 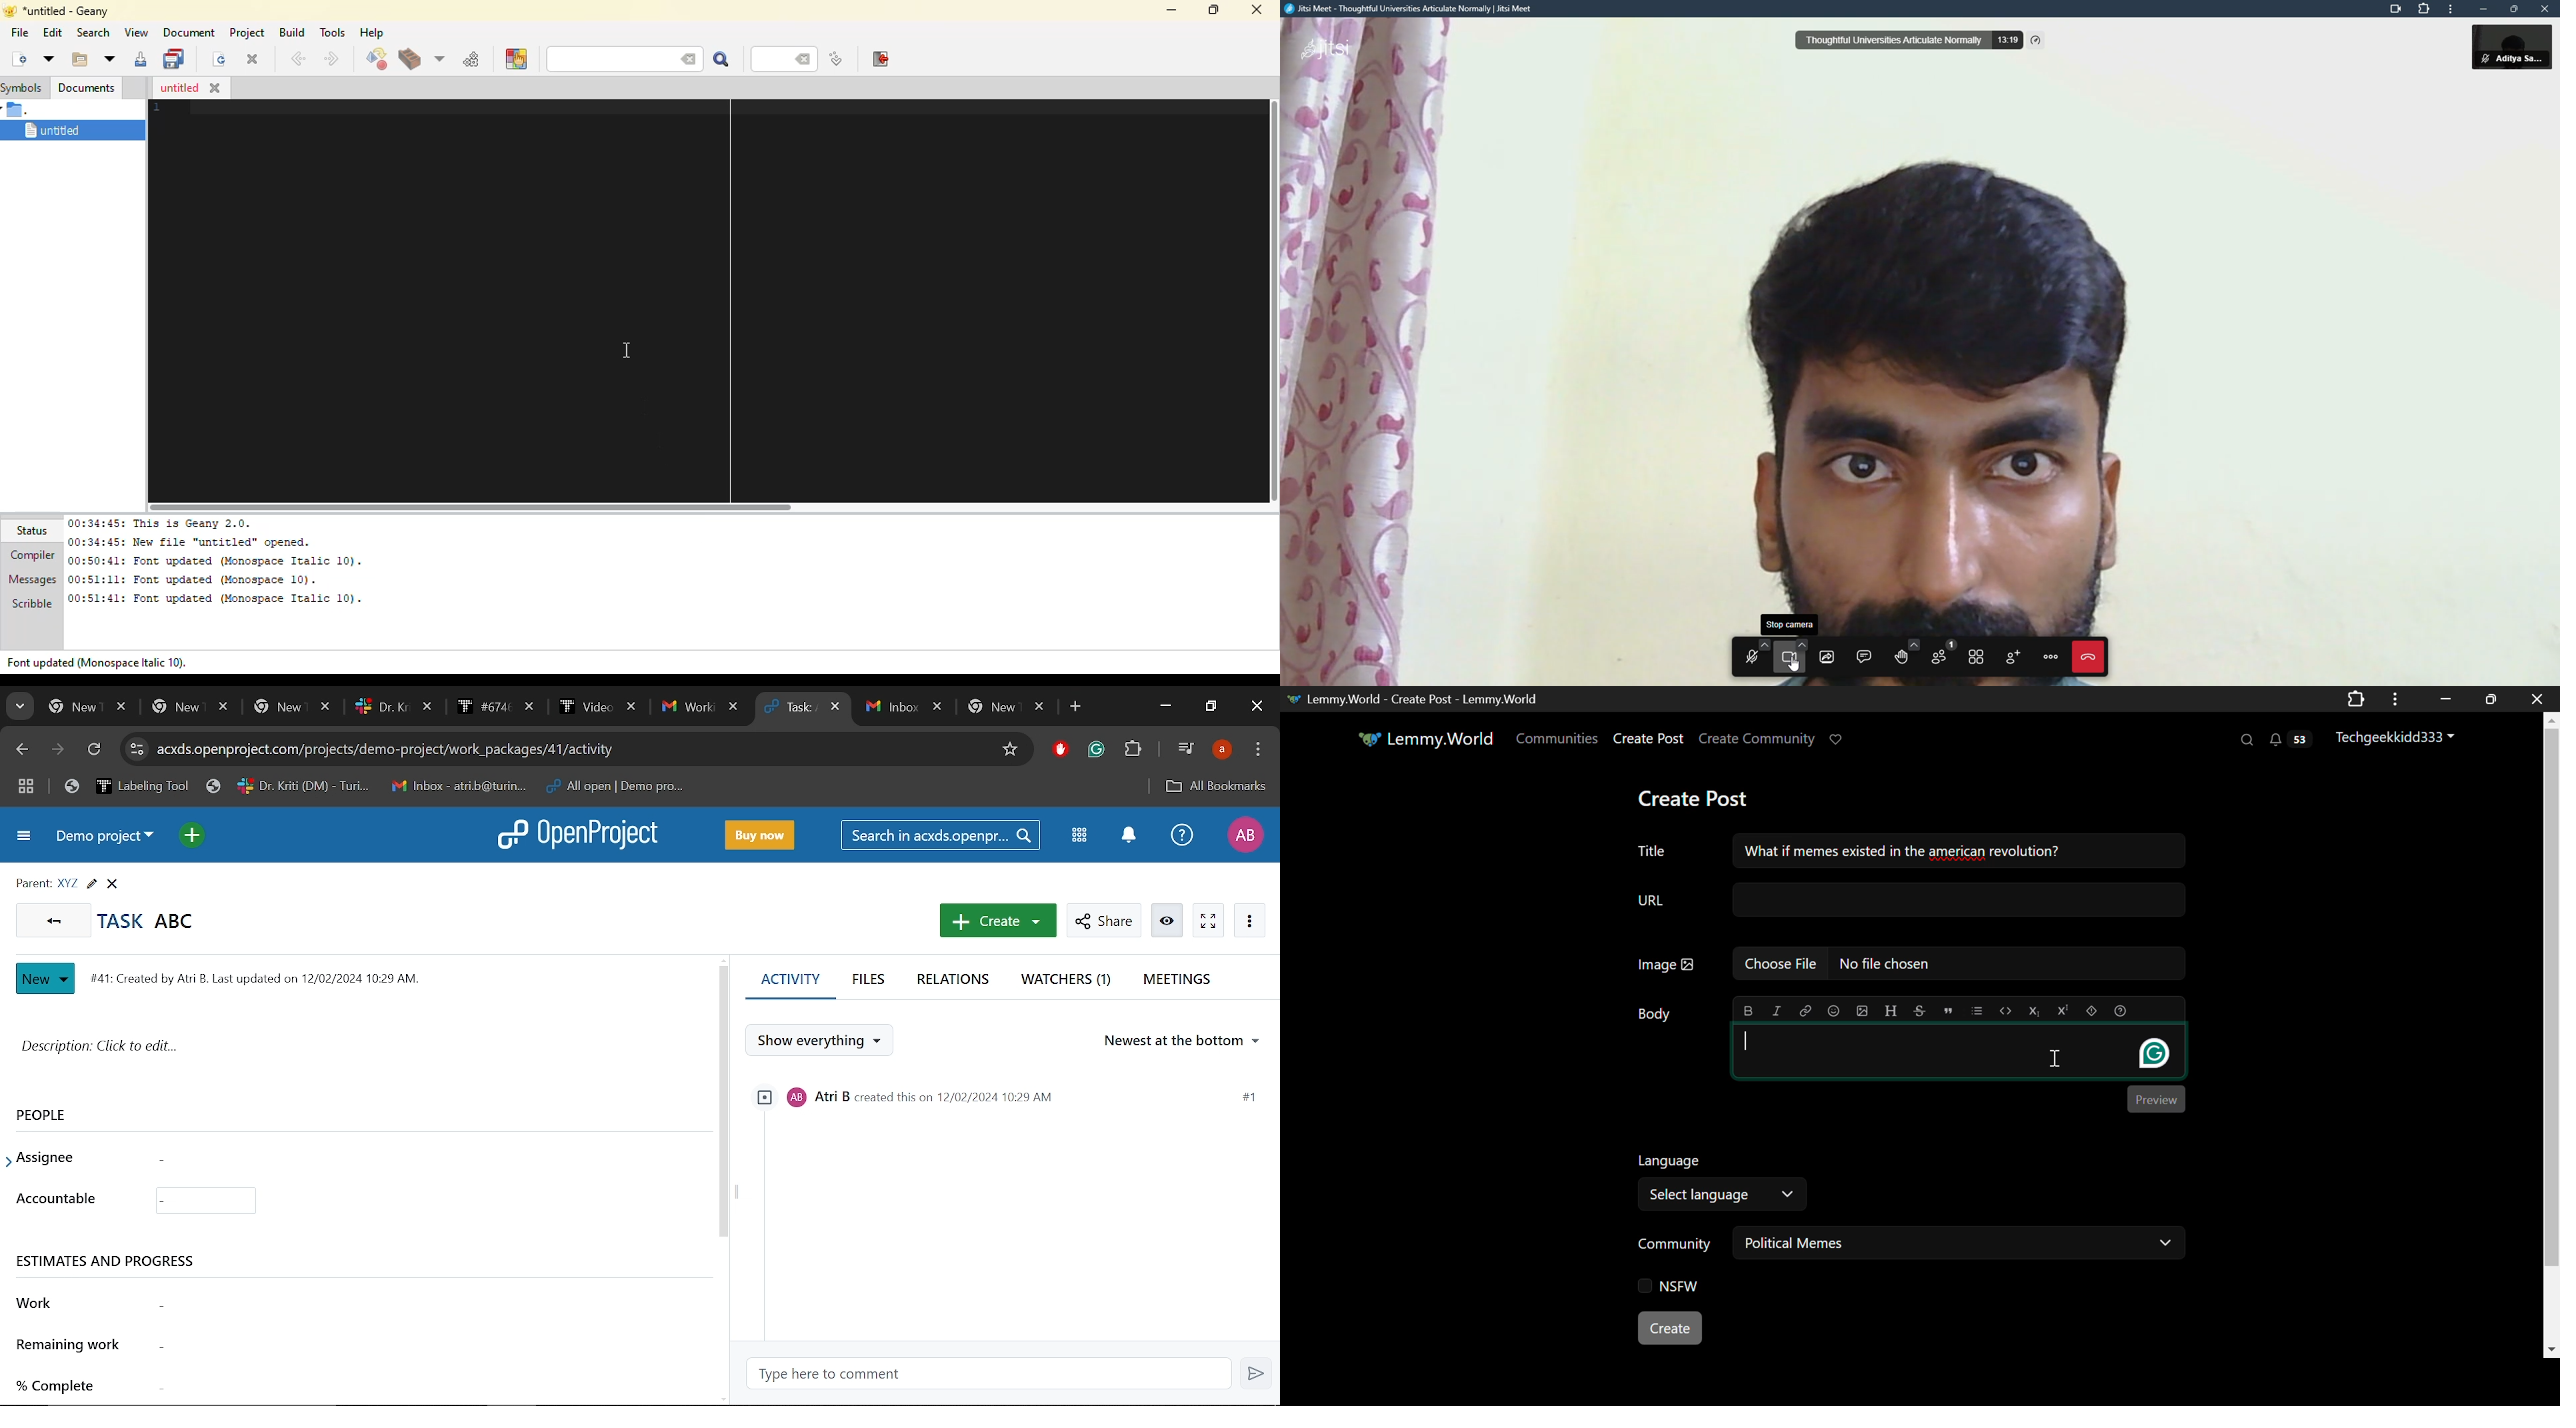 What do you see at coordinates (2551, 1037) in the screenshot?
I see `Vertical Scroll Bar` at bounding box center [2551, 1037].